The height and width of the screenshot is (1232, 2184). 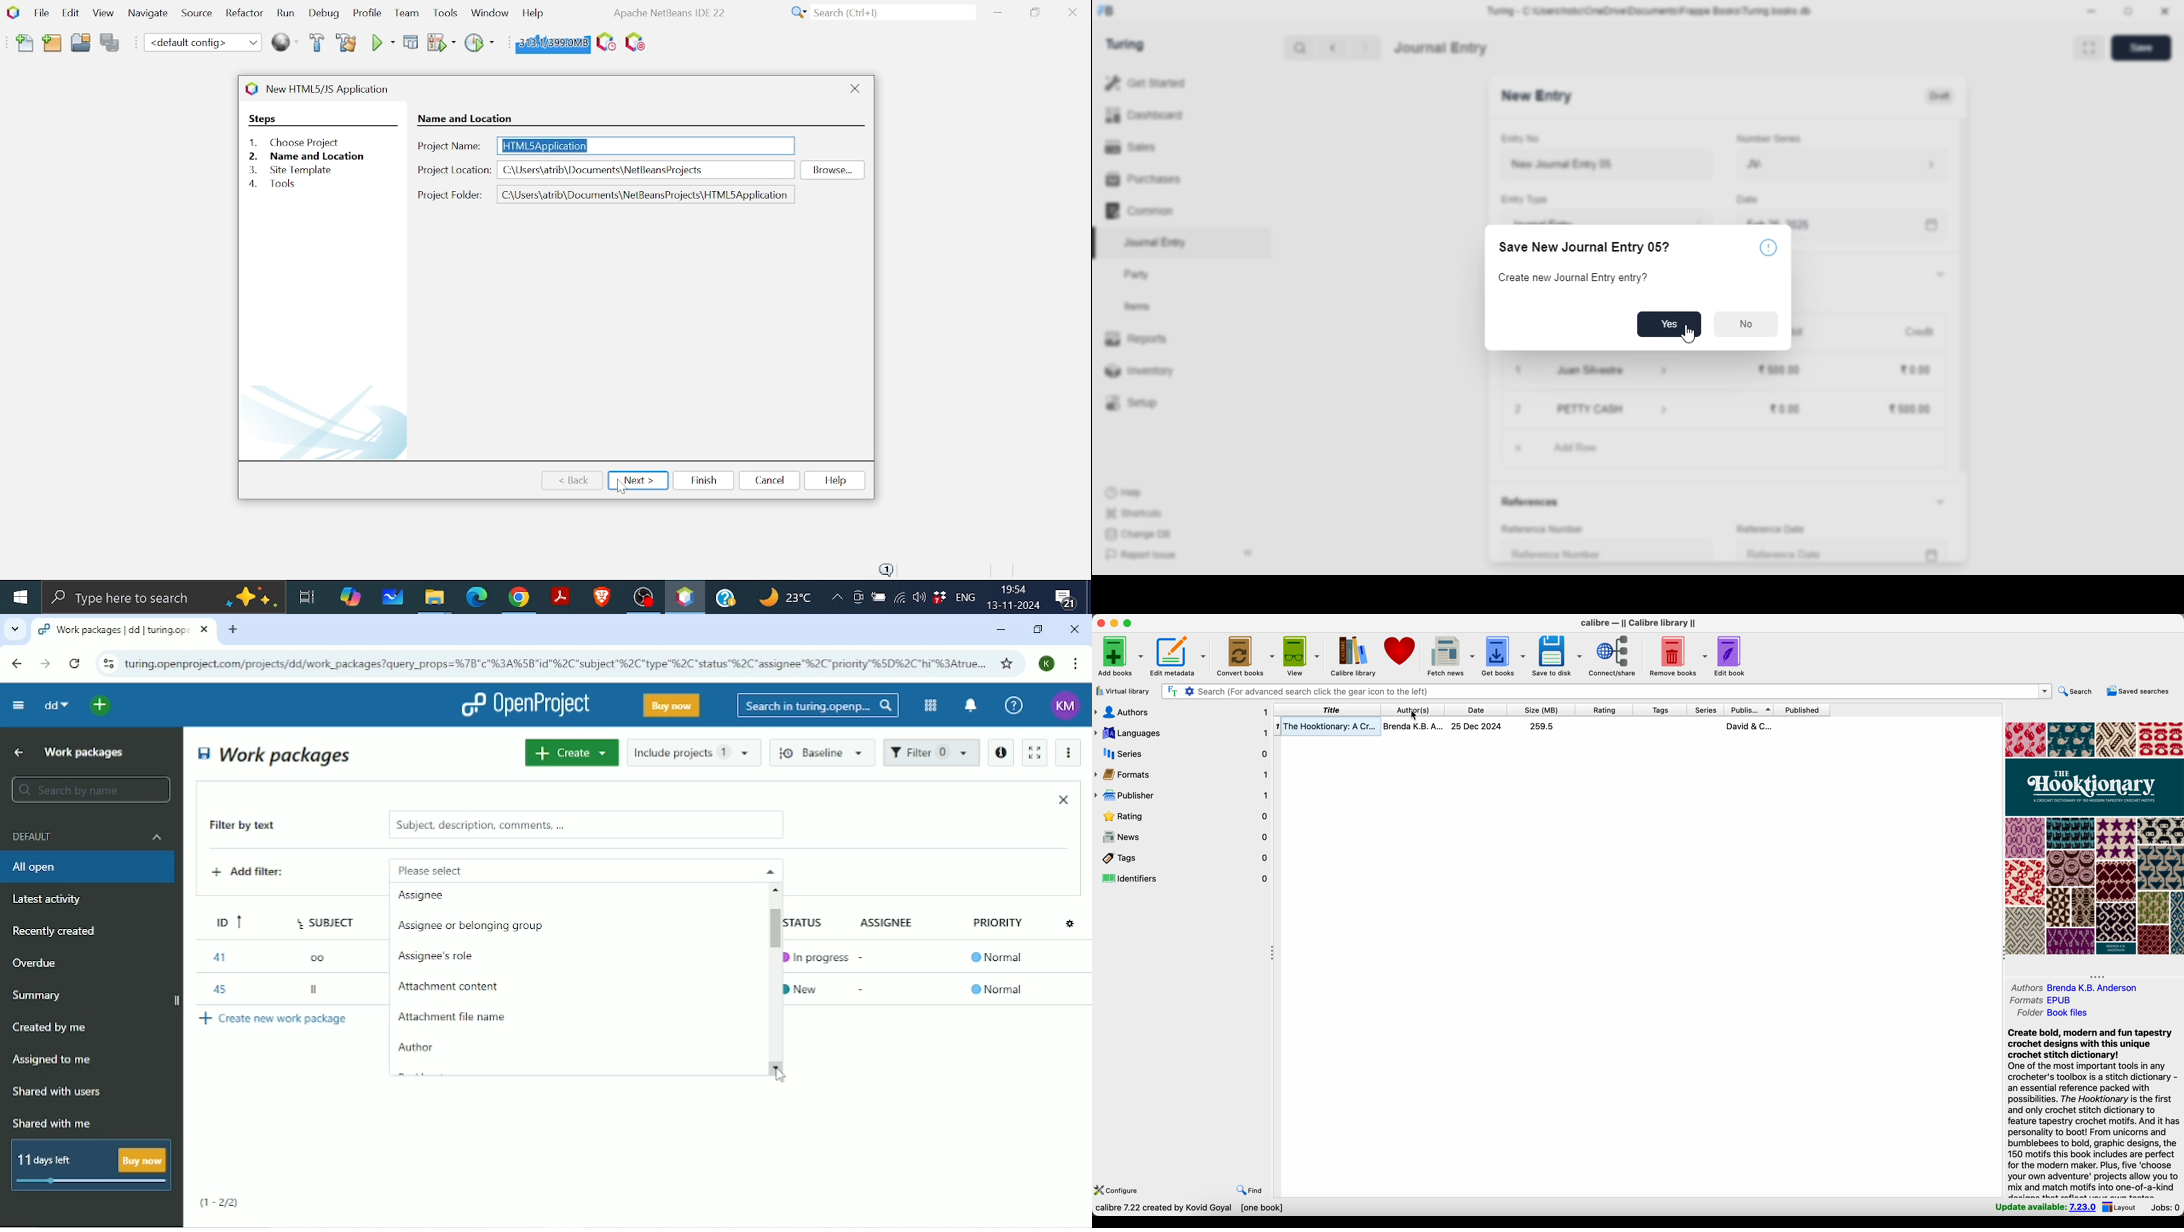 What do you see at coordinates (1334, 48) in the screenshot?
I see `previous` at bounding box center [1334, 48].